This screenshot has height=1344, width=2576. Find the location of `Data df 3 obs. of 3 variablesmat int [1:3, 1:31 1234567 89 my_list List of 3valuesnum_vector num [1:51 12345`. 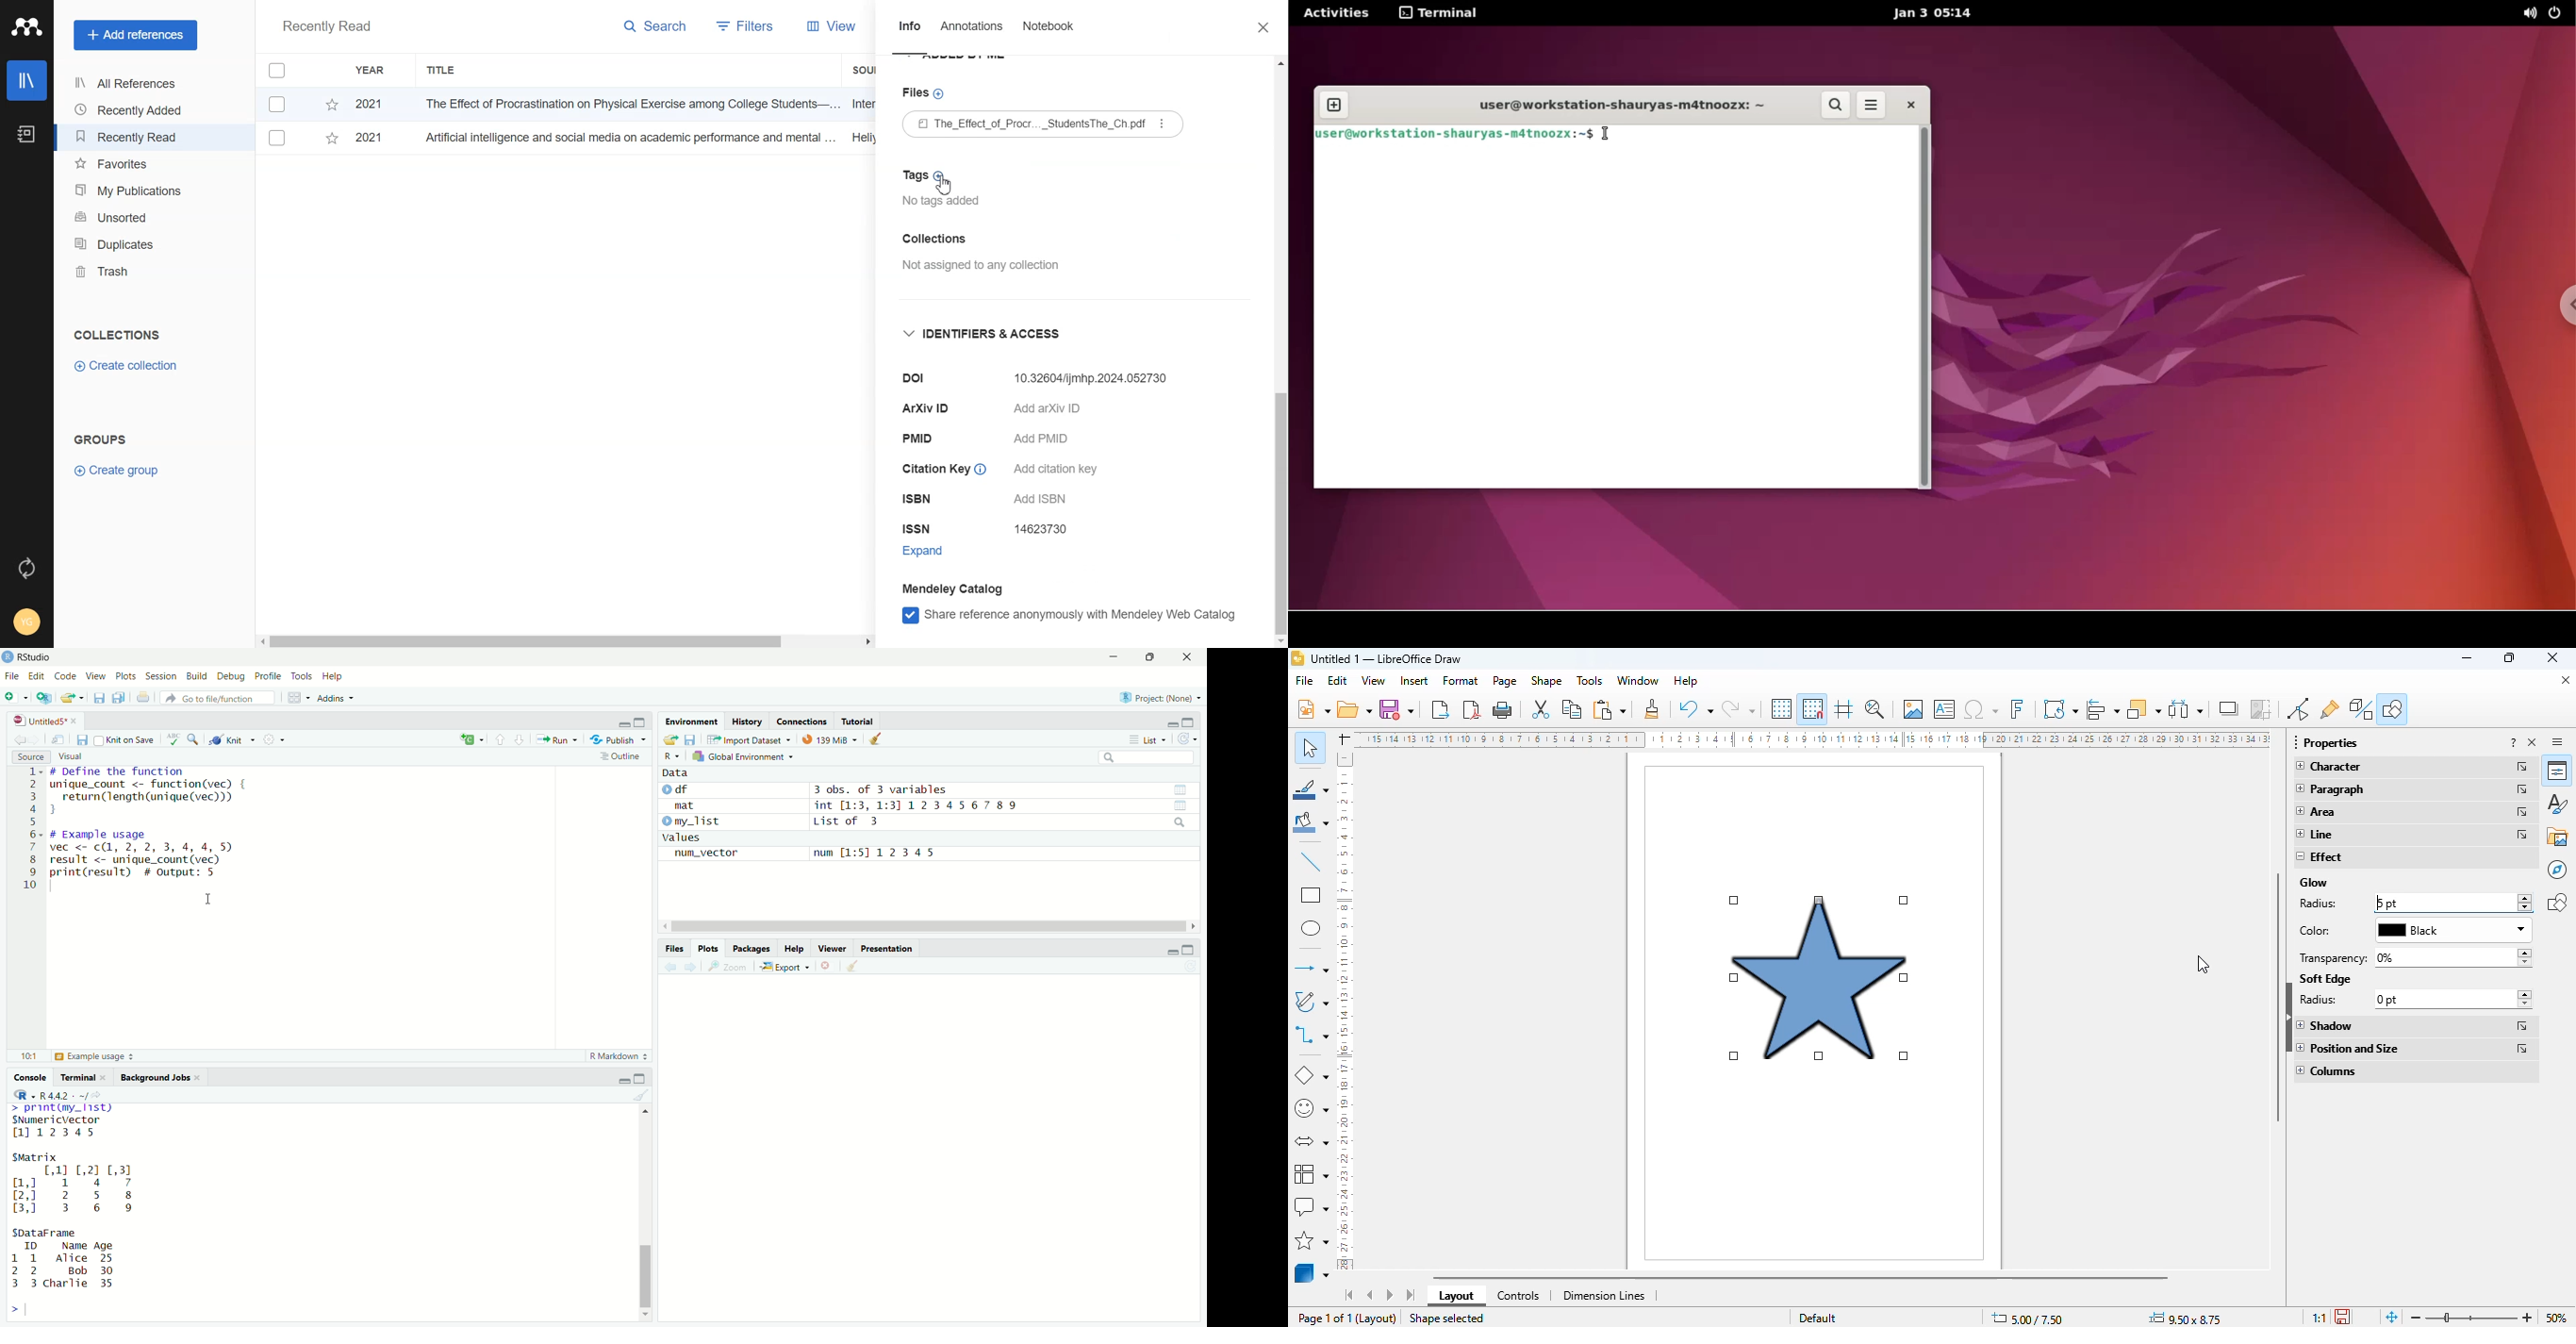

Data df 3 obs. of 3 variablesmat int [1:3, 1:31 1234567 89 my_list List of 3valuesnum_vector num [1:51 12345 is located at coordinates (843, 818).